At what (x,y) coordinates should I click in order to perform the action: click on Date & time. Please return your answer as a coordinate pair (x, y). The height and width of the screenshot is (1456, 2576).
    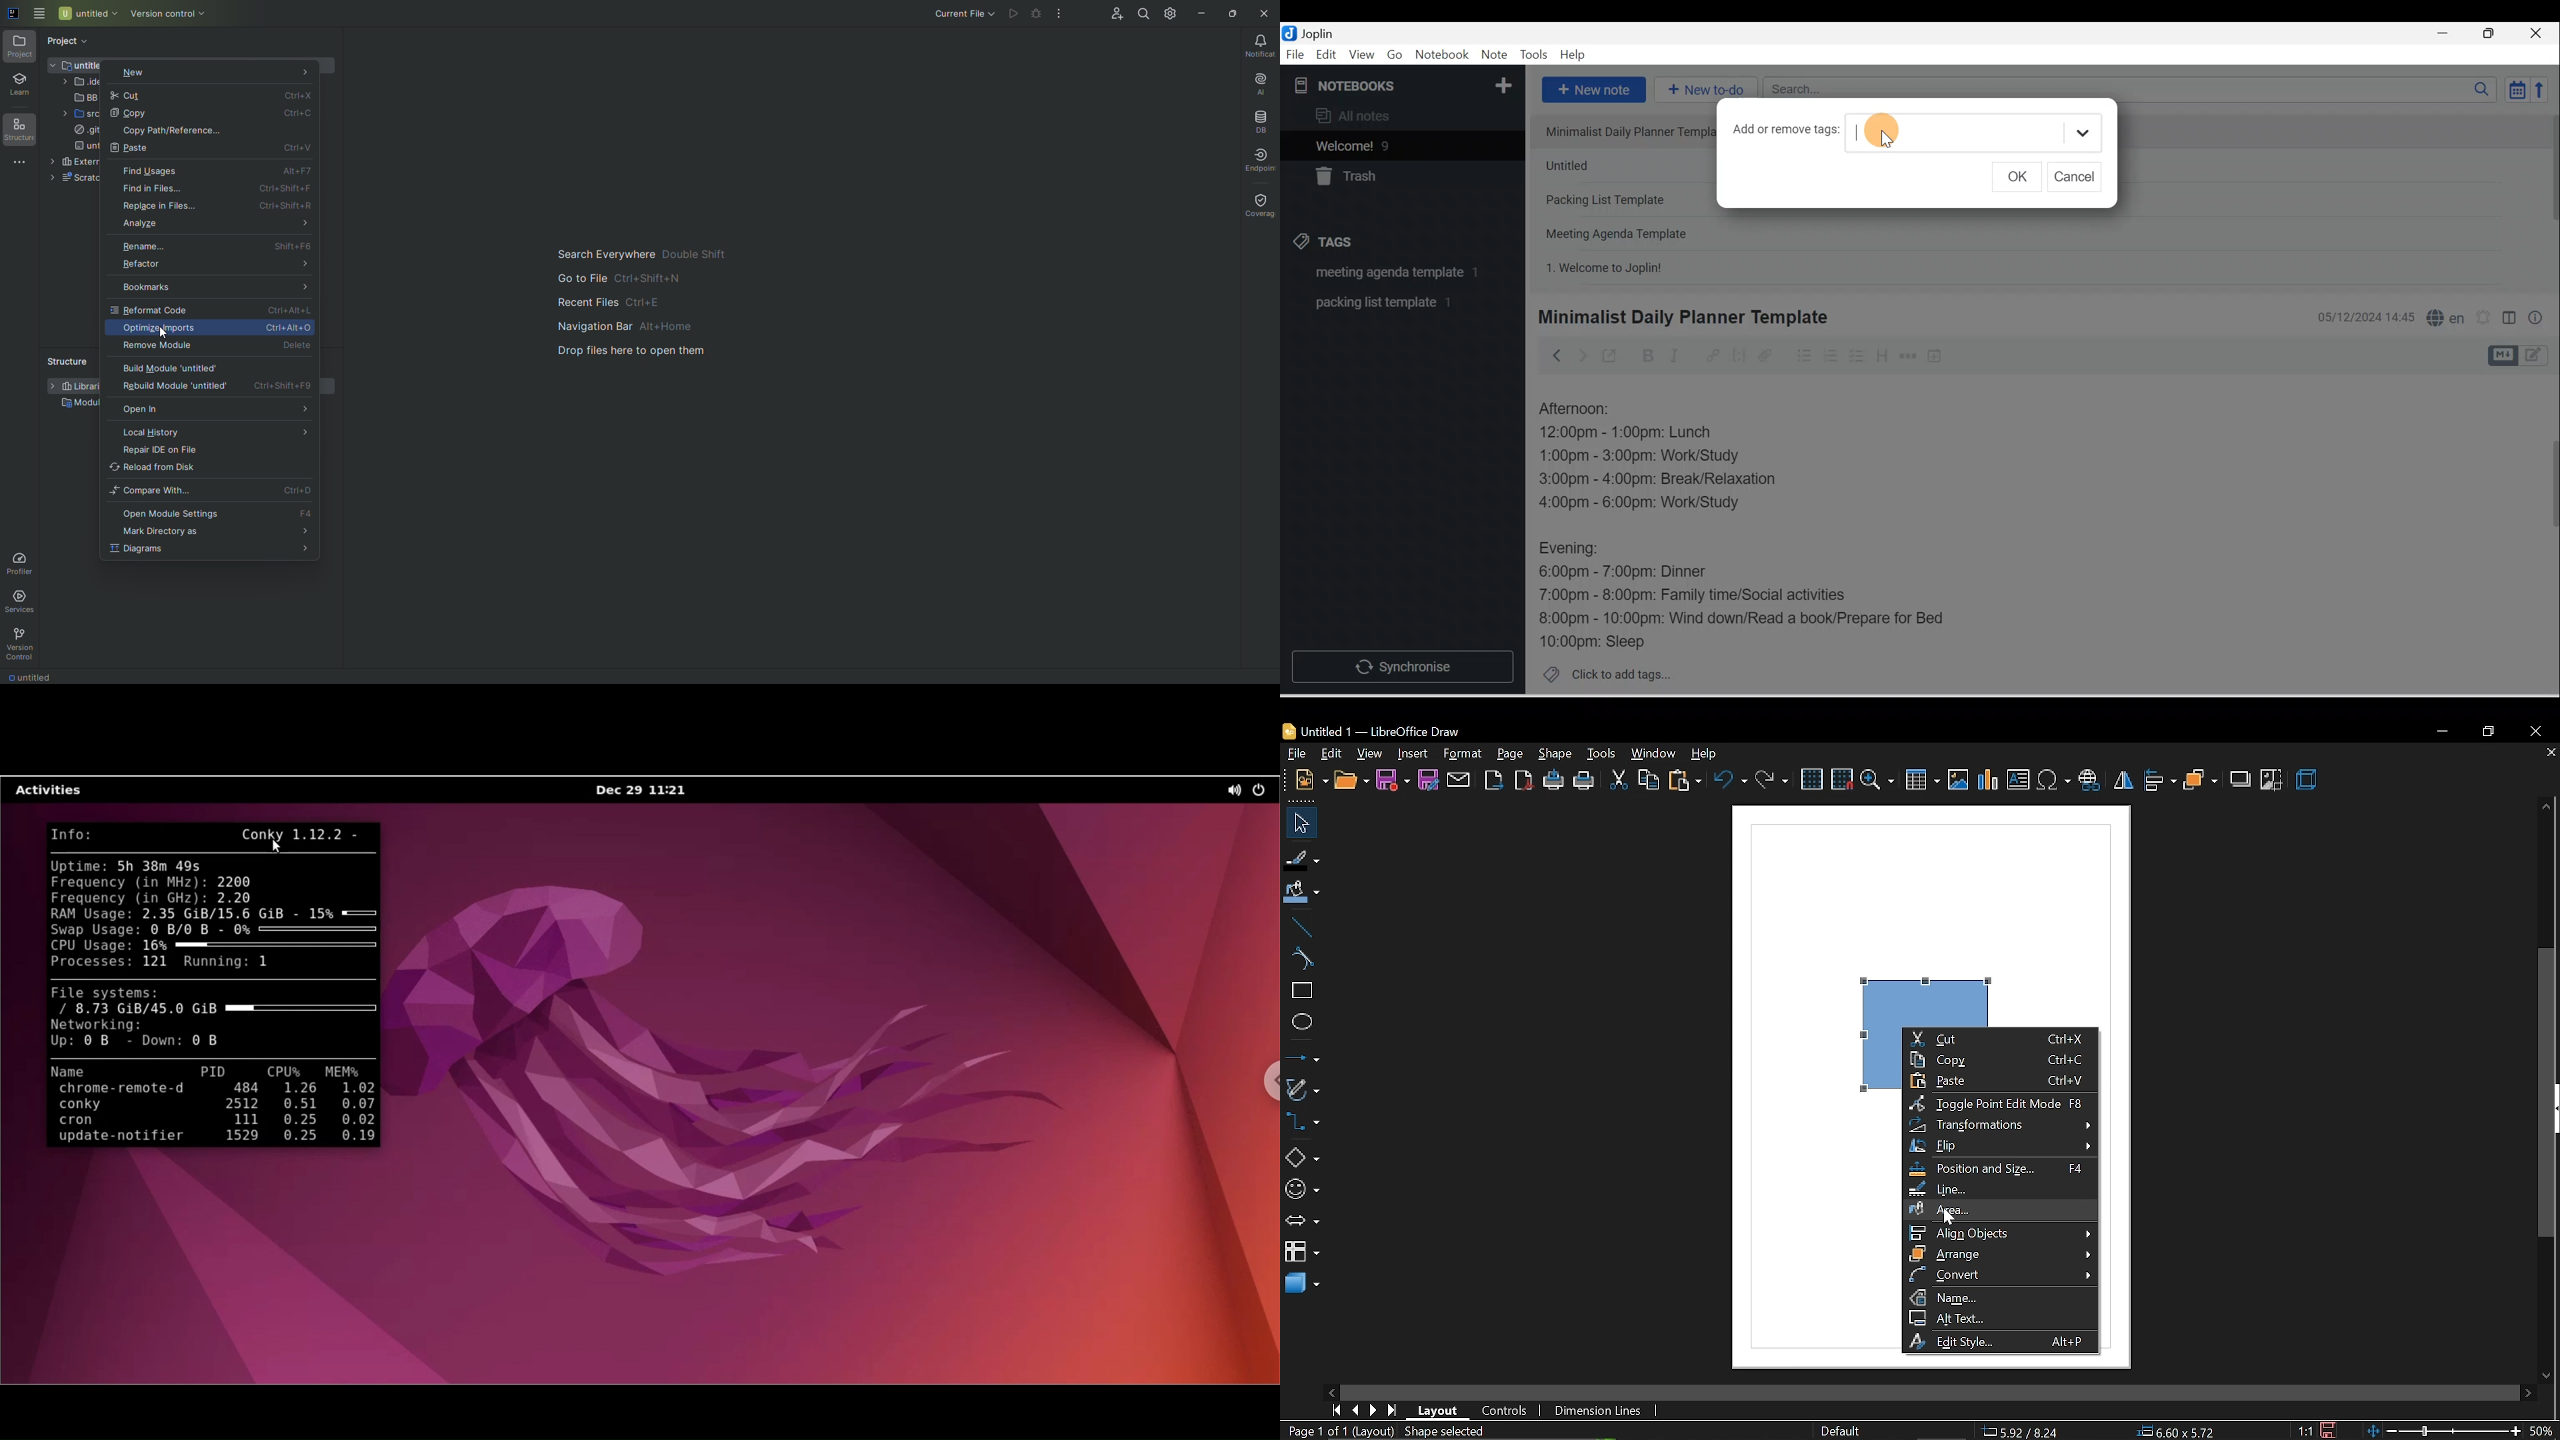
    Looking at the image, I should click on (2363, 317).